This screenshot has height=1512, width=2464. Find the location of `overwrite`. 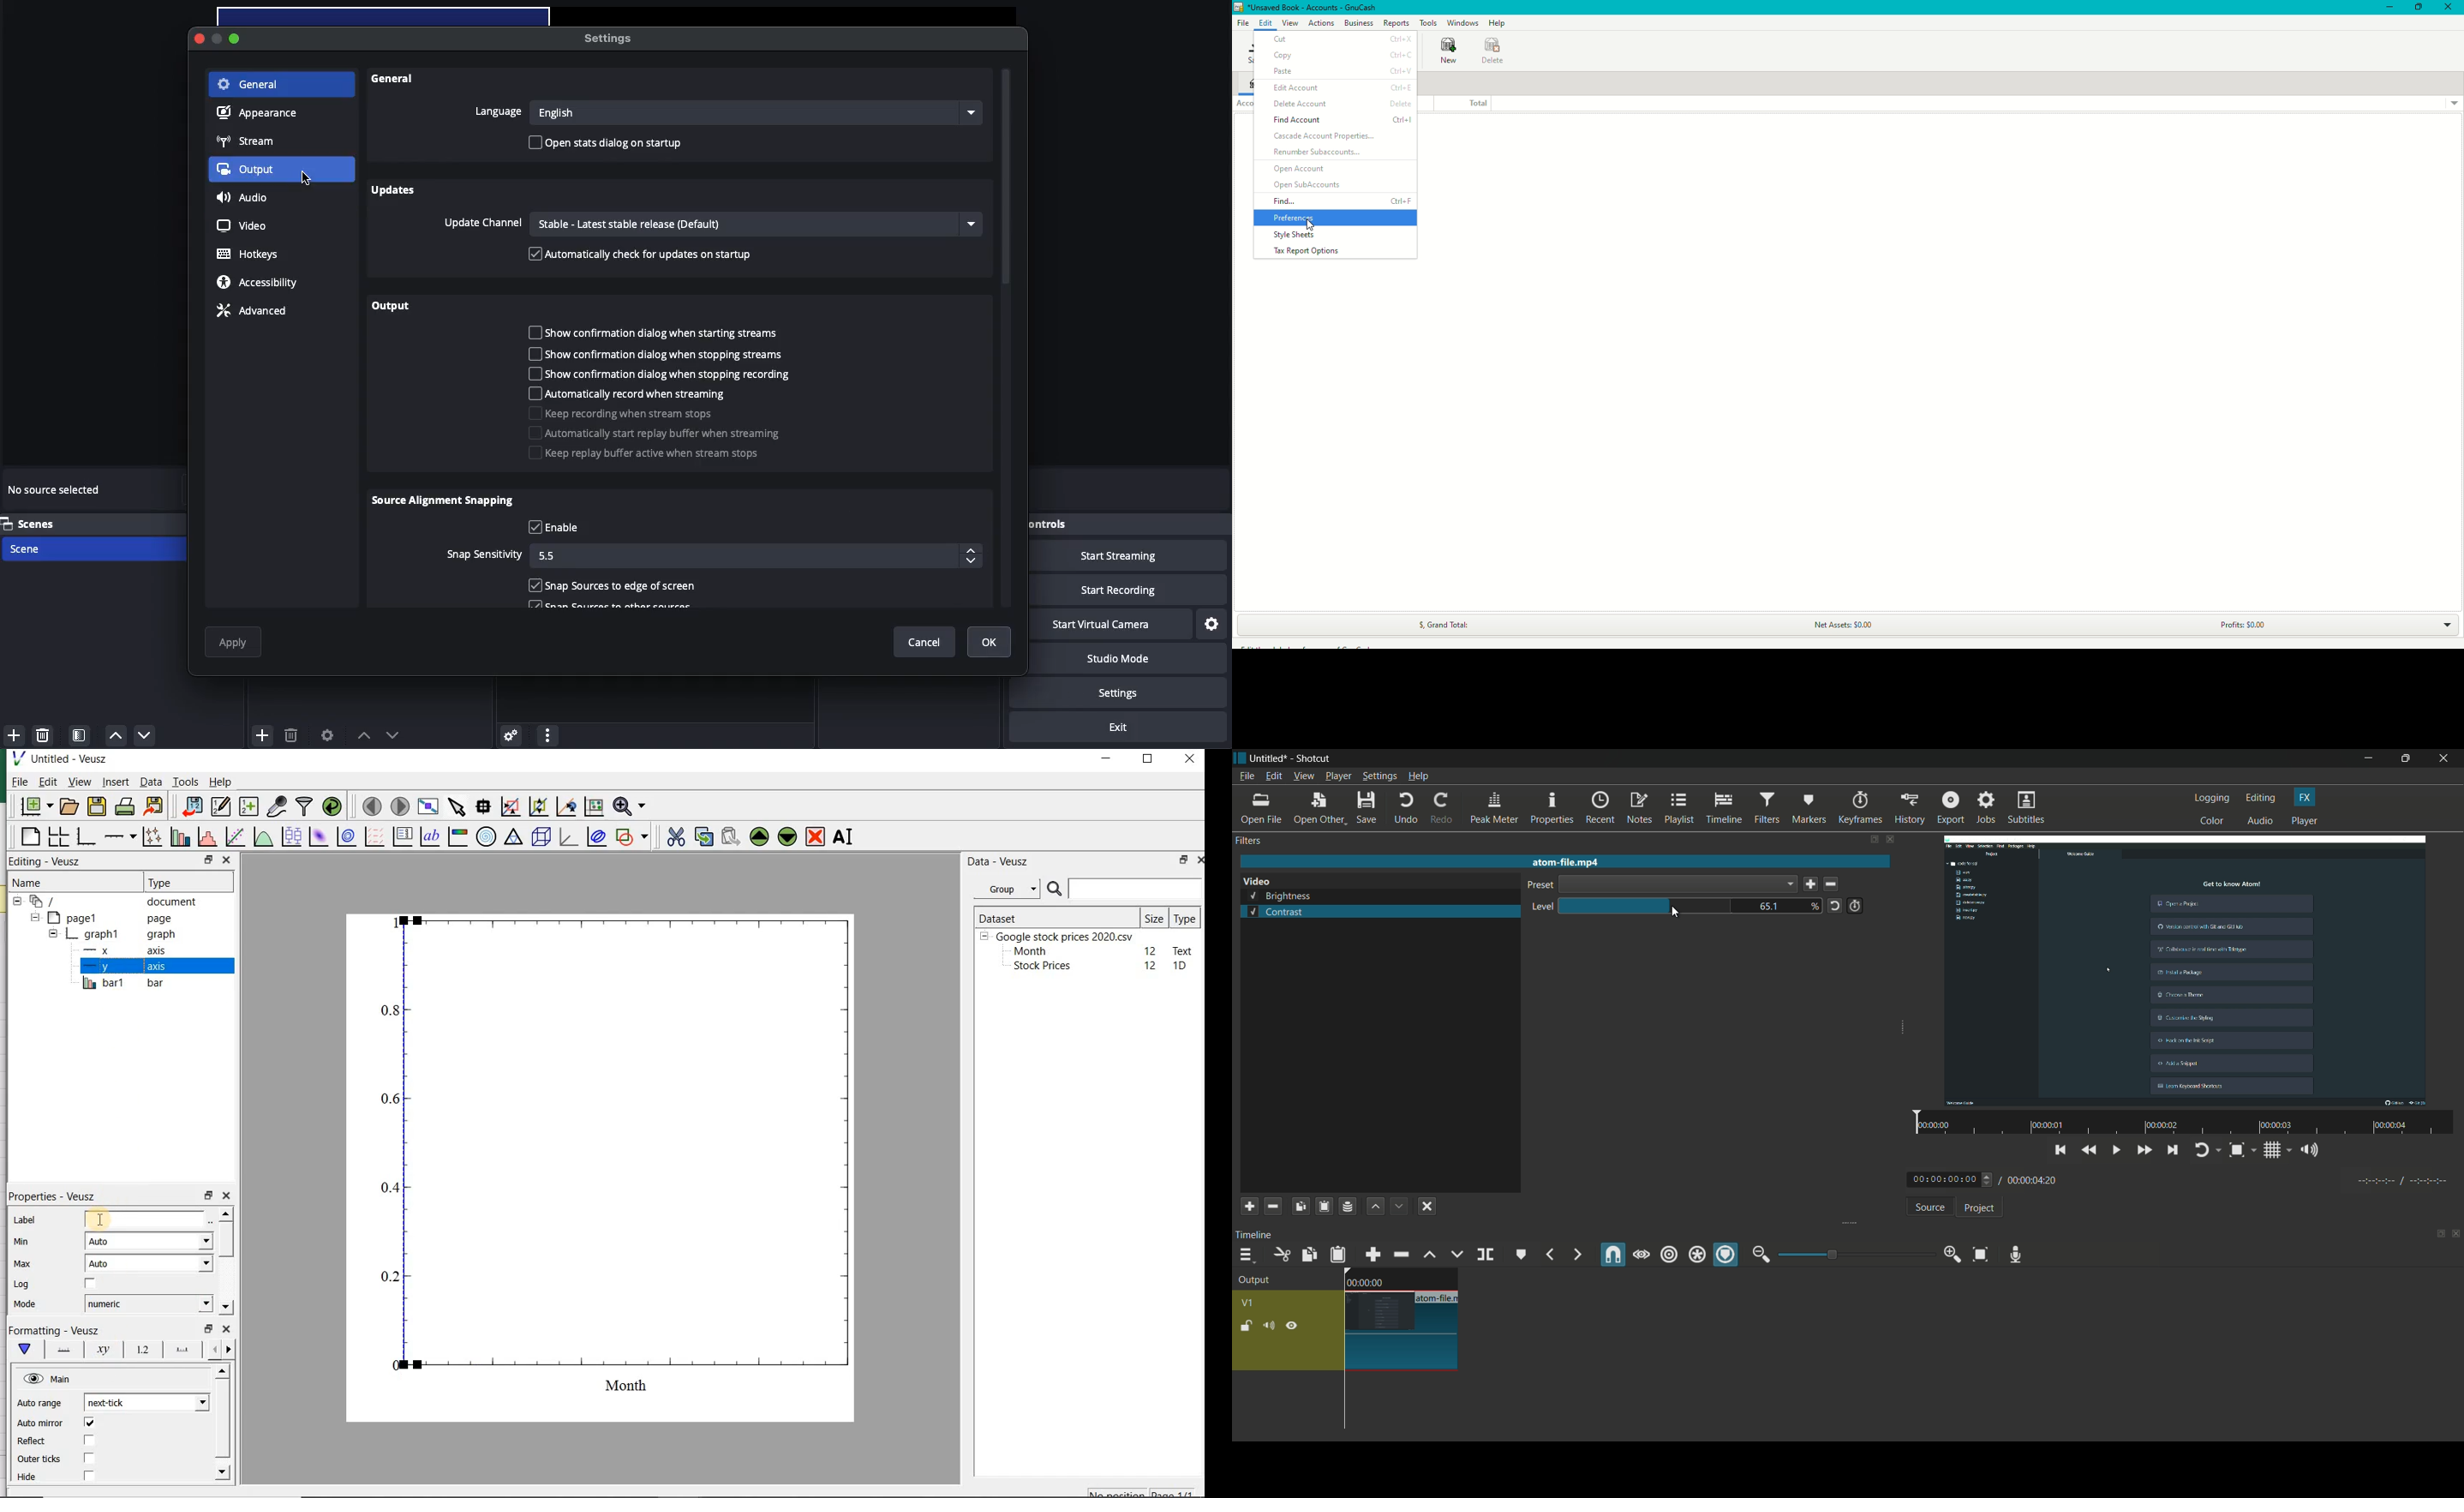

overwrite is located at coordinates (1455, 1255).